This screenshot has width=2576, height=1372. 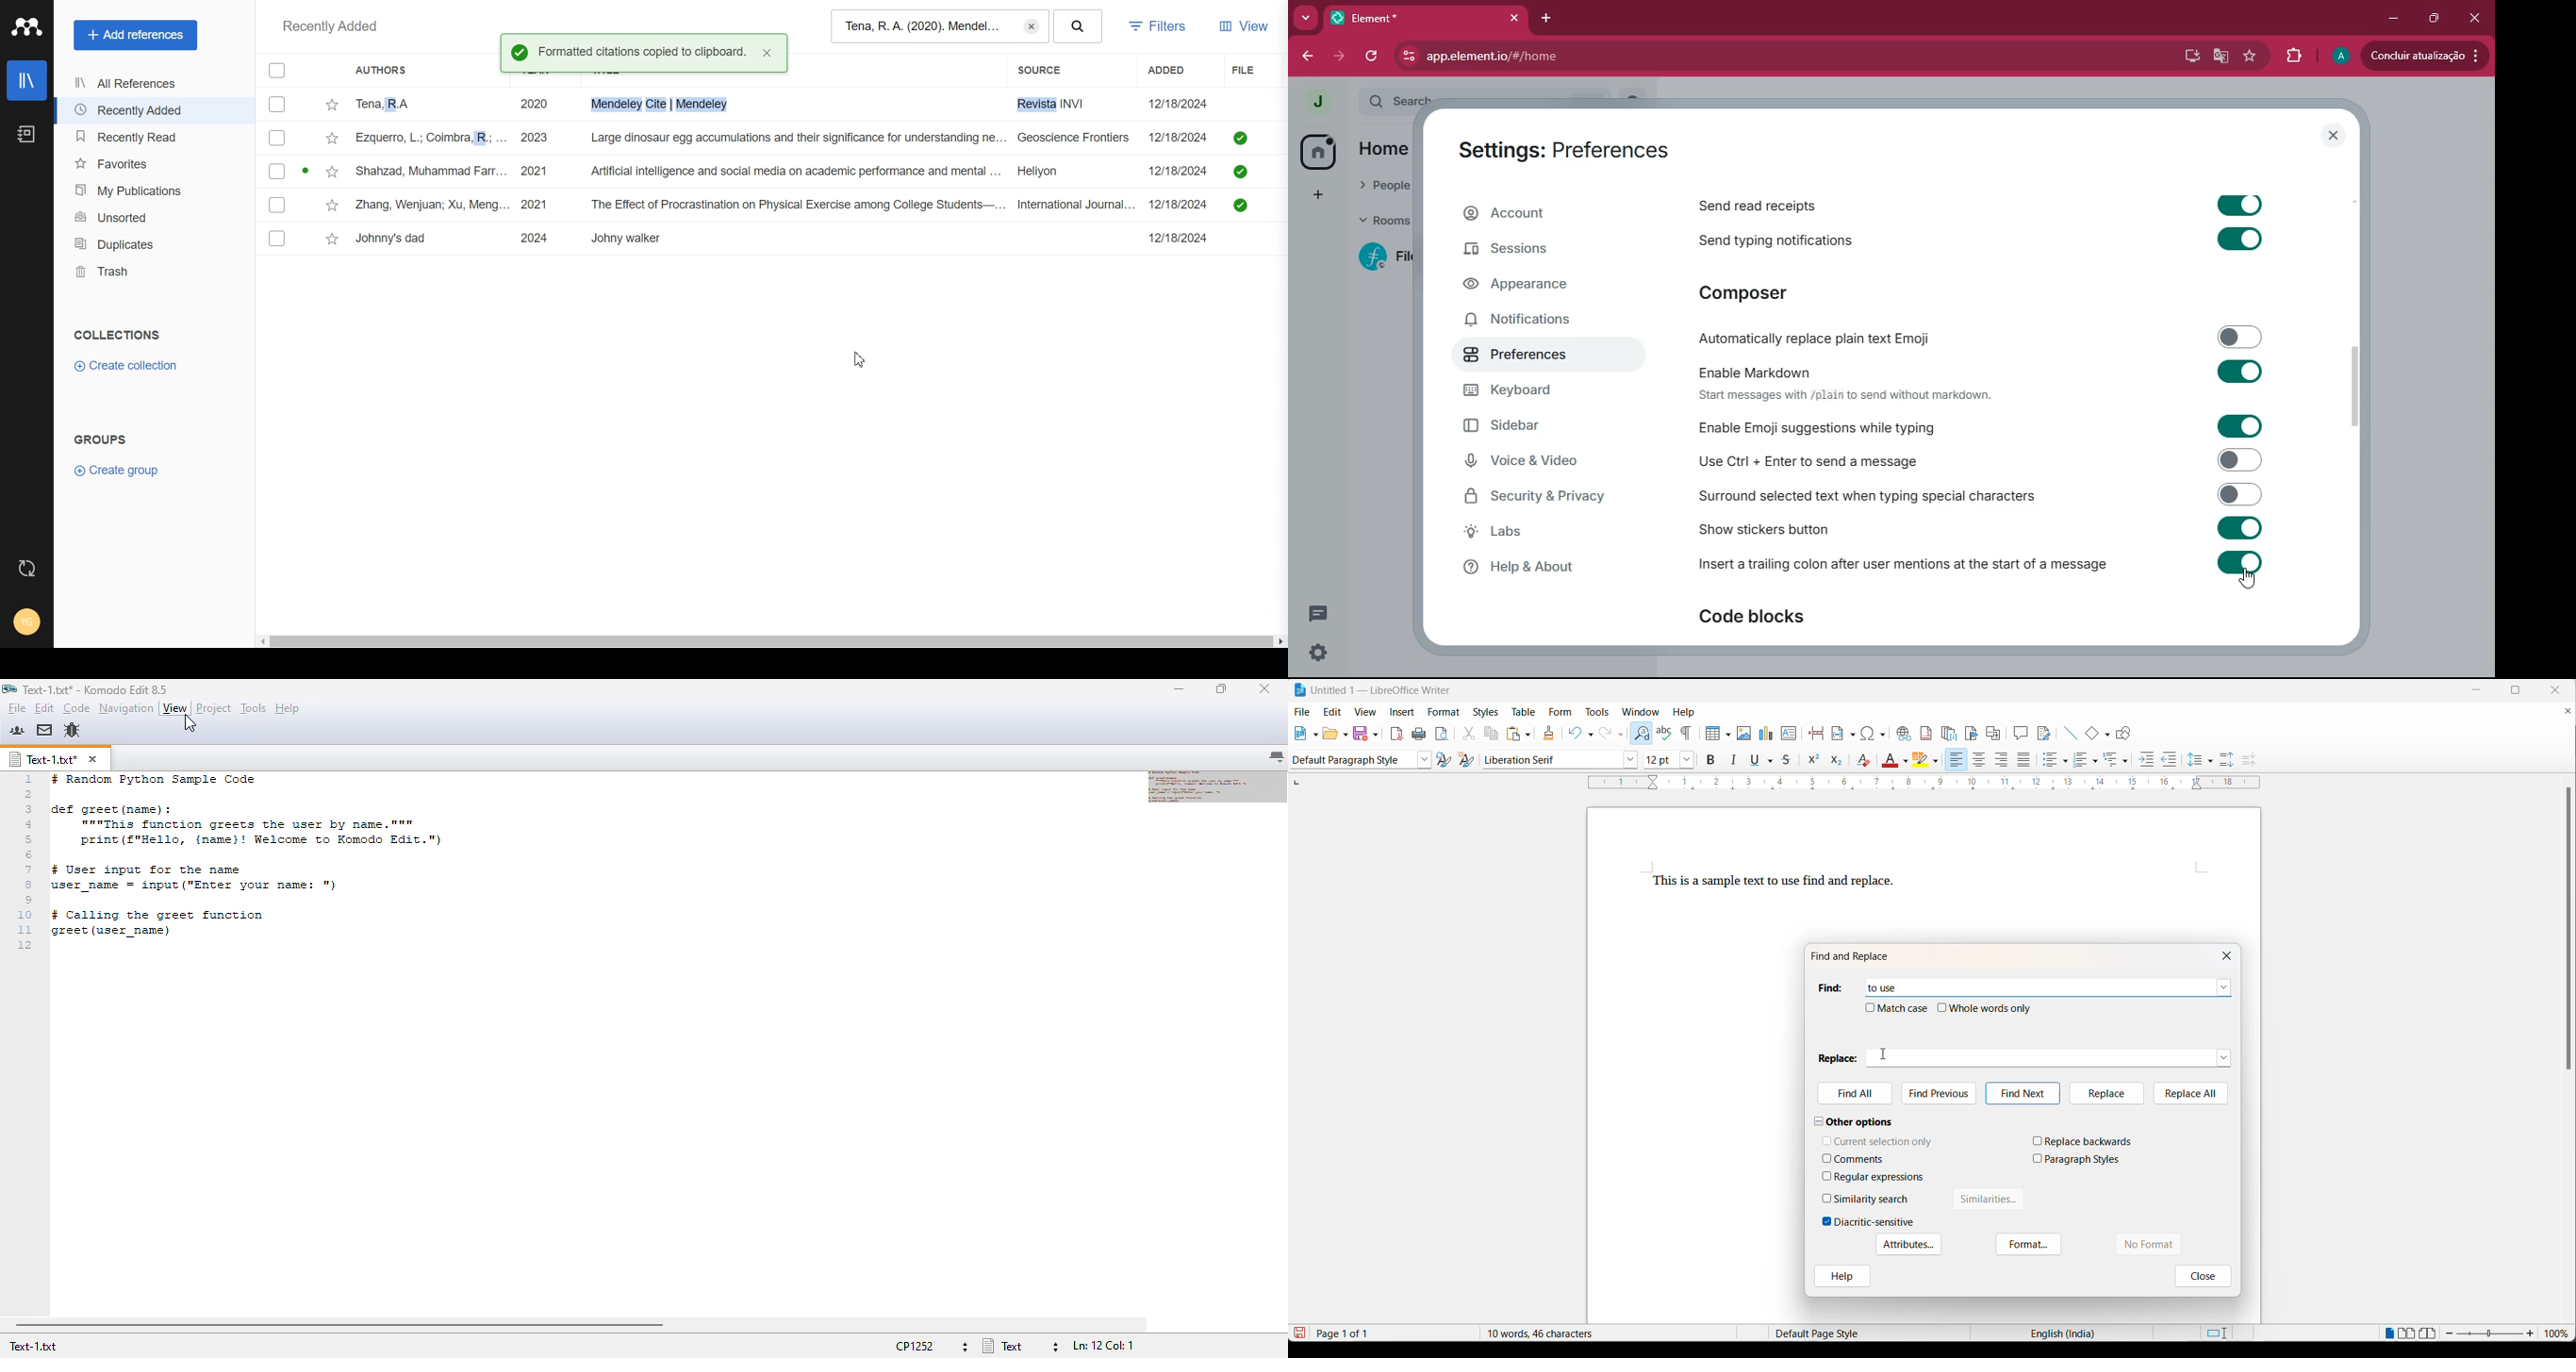 What do you see at coordinates (1827, 1176) in the screenshot?
I see `checkbox` at bounding box center [1827, 1176].